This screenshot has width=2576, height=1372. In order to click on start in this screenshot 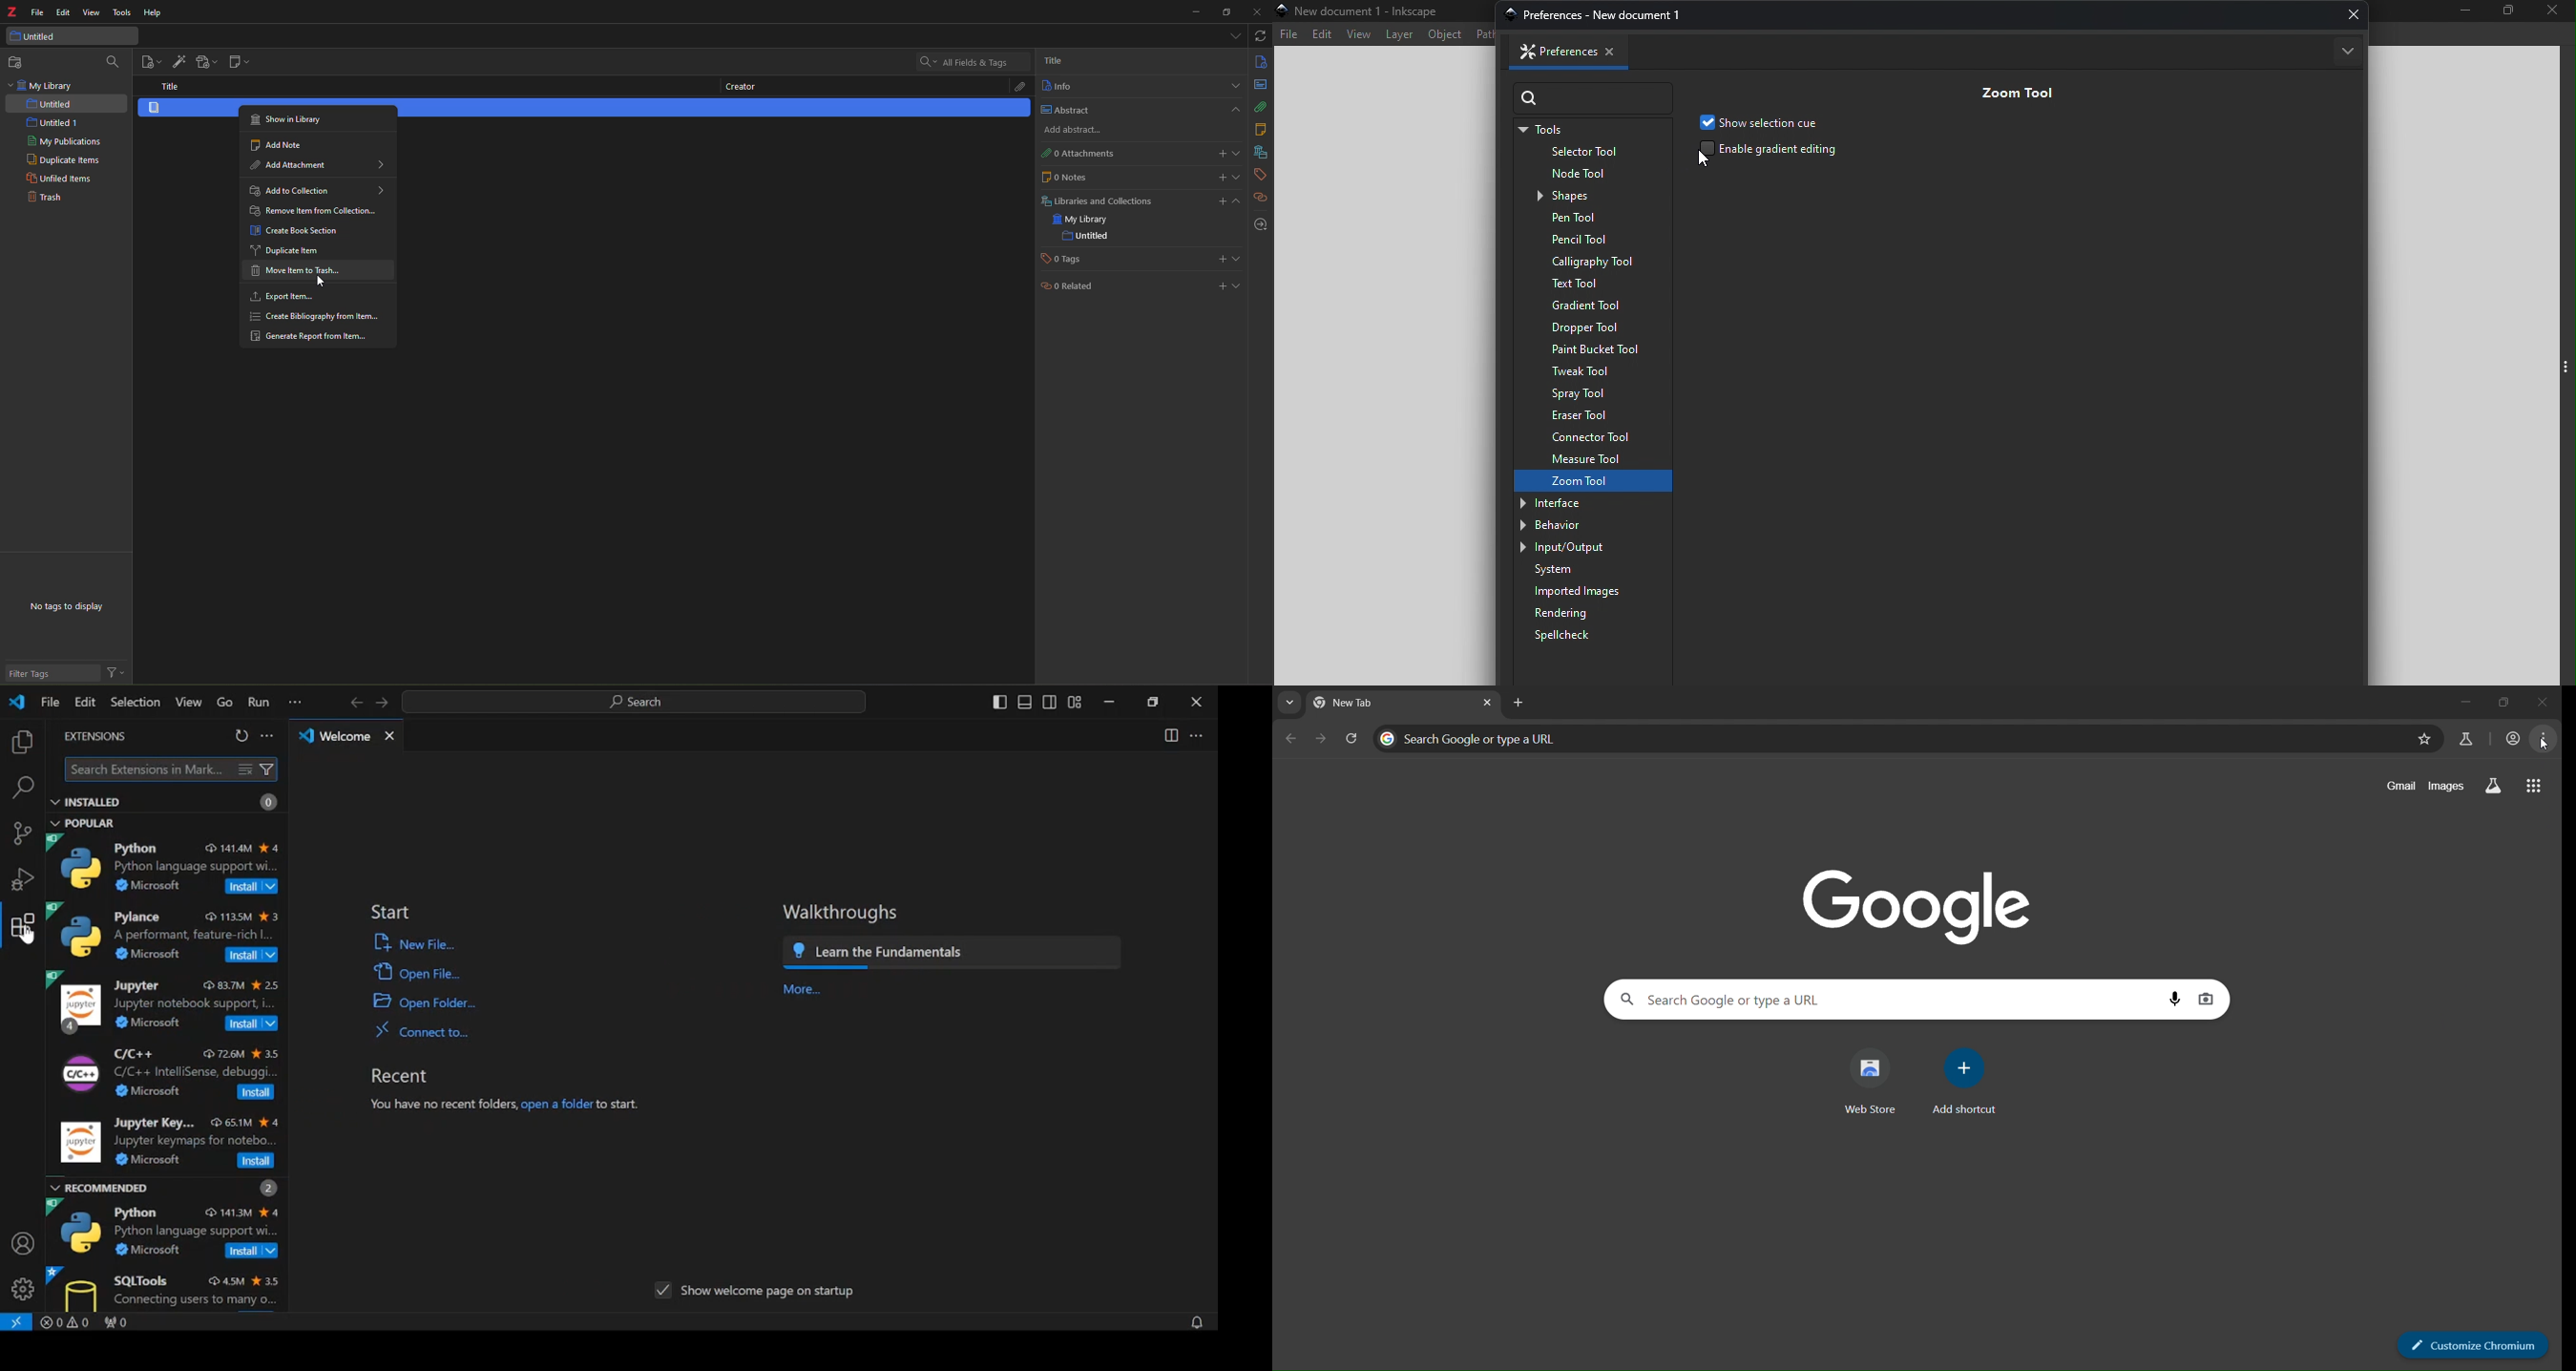, I will do `click(395, 911)`.